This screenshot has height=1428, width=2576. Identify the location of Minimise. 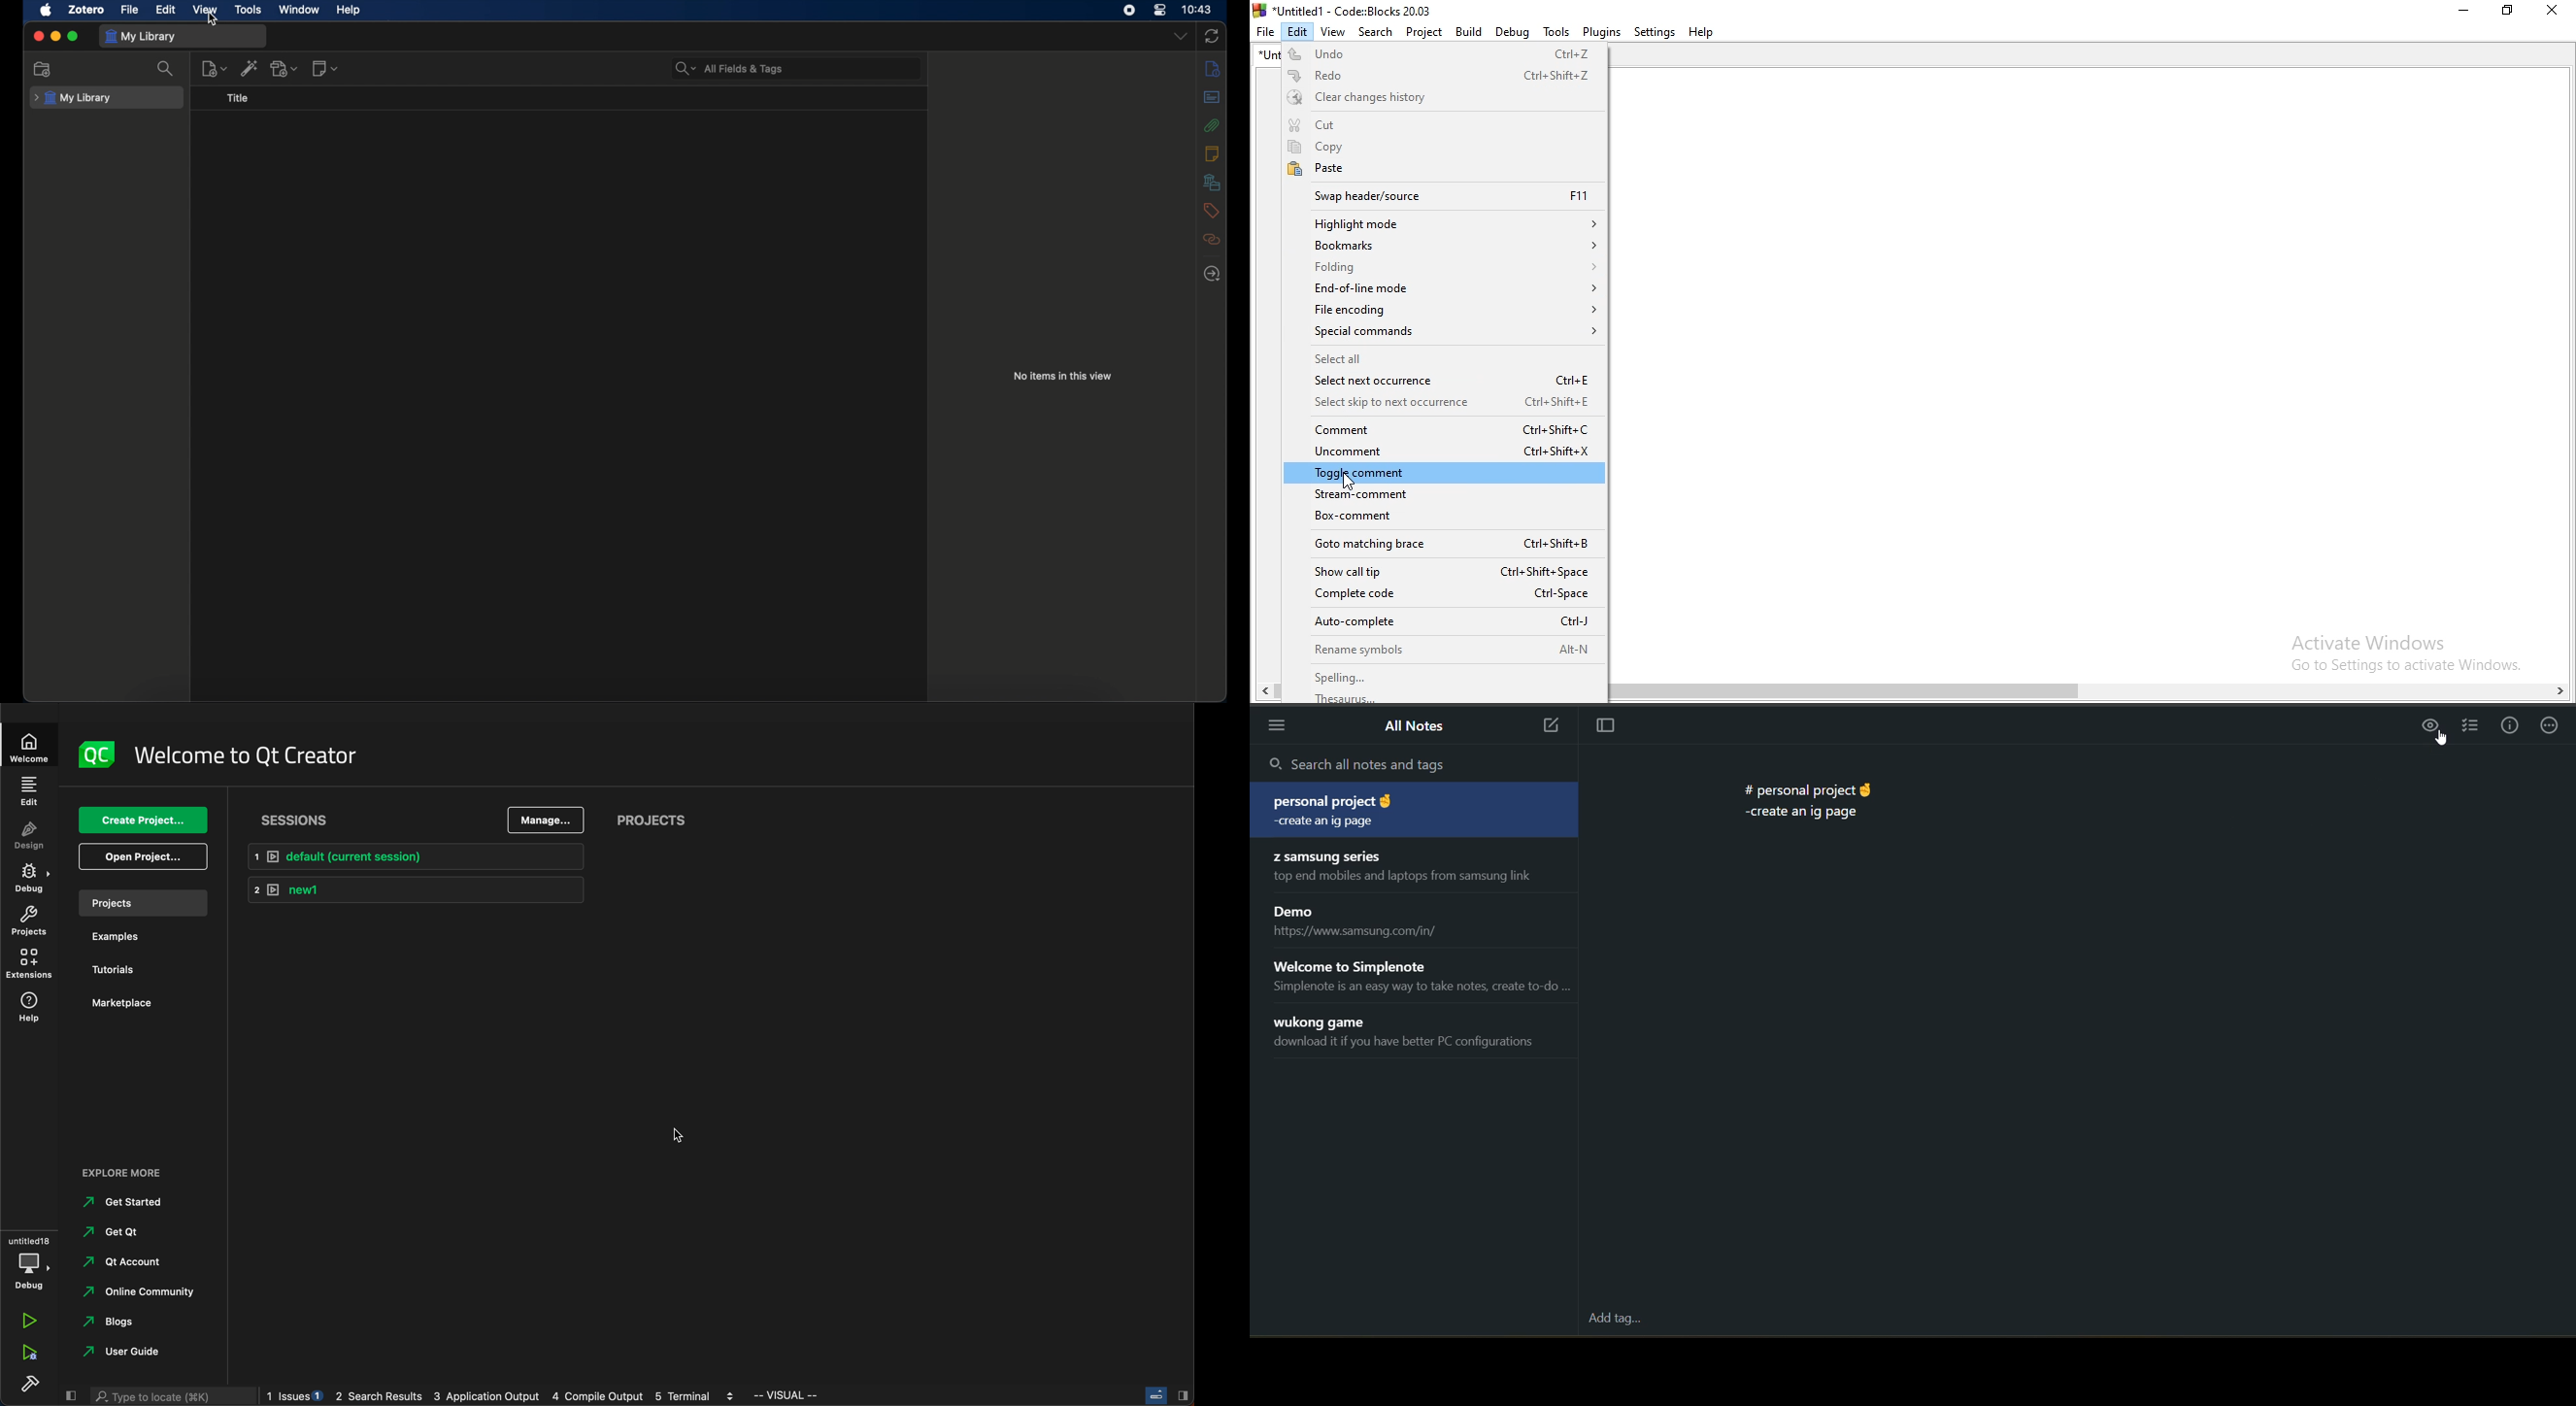
(2460, 13).